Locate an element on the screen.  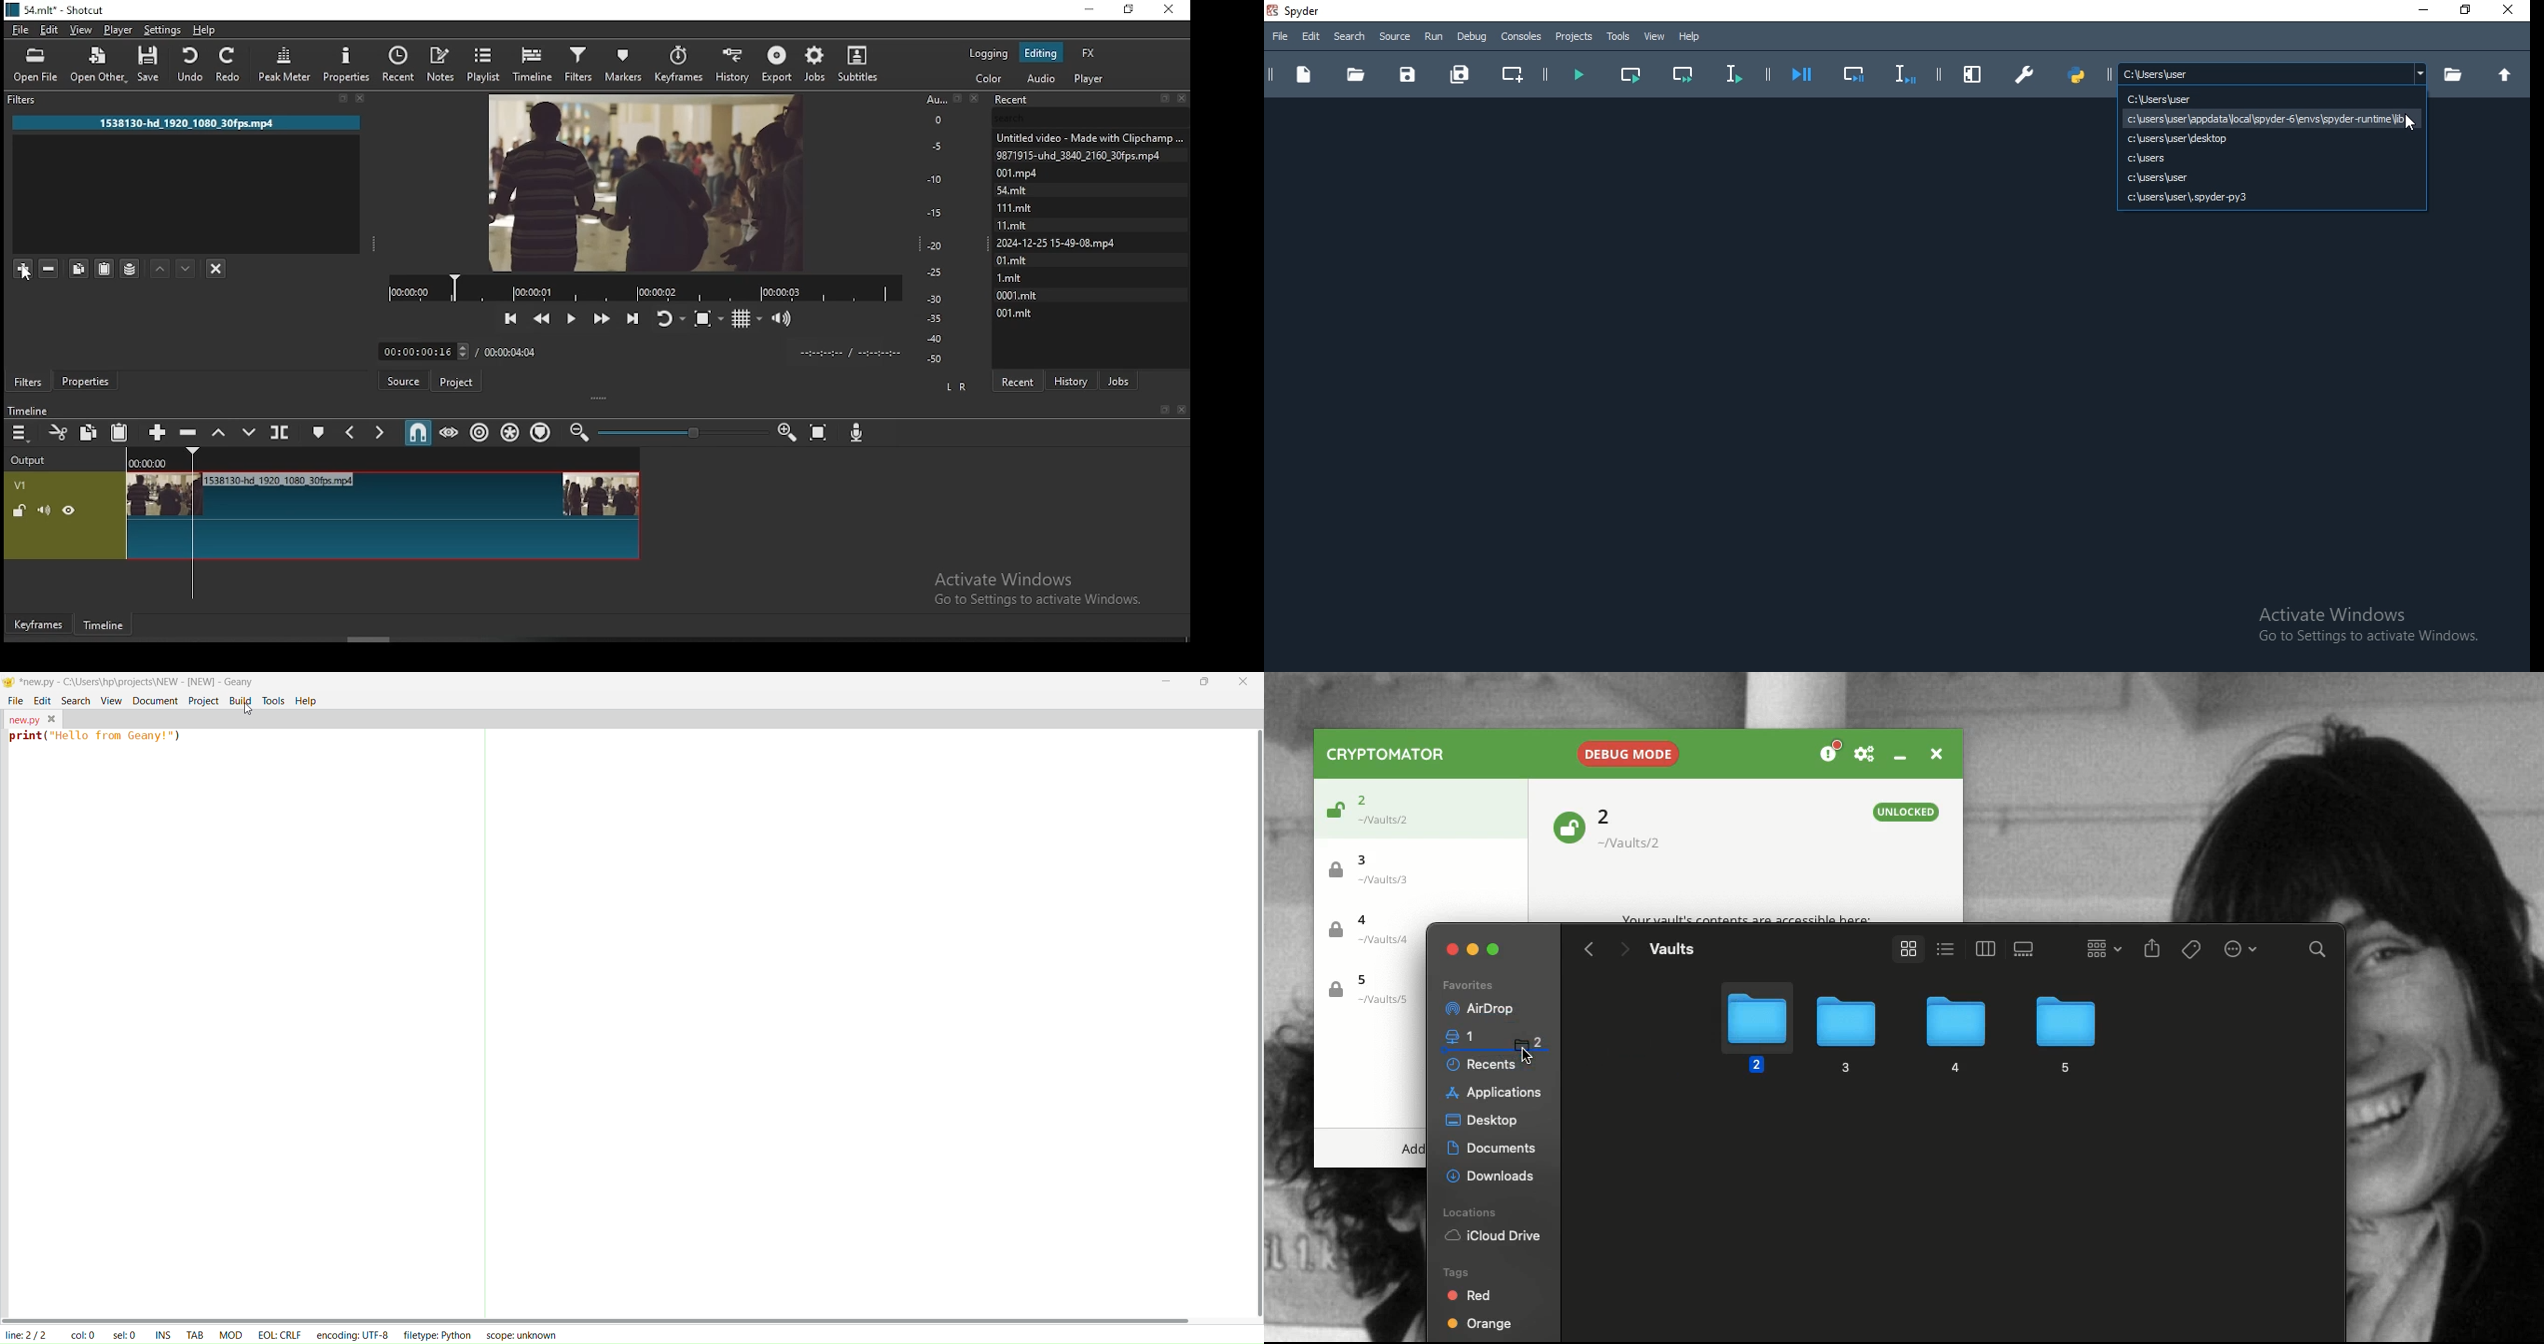
play quickly forwards is located at coordinates (601, 317).